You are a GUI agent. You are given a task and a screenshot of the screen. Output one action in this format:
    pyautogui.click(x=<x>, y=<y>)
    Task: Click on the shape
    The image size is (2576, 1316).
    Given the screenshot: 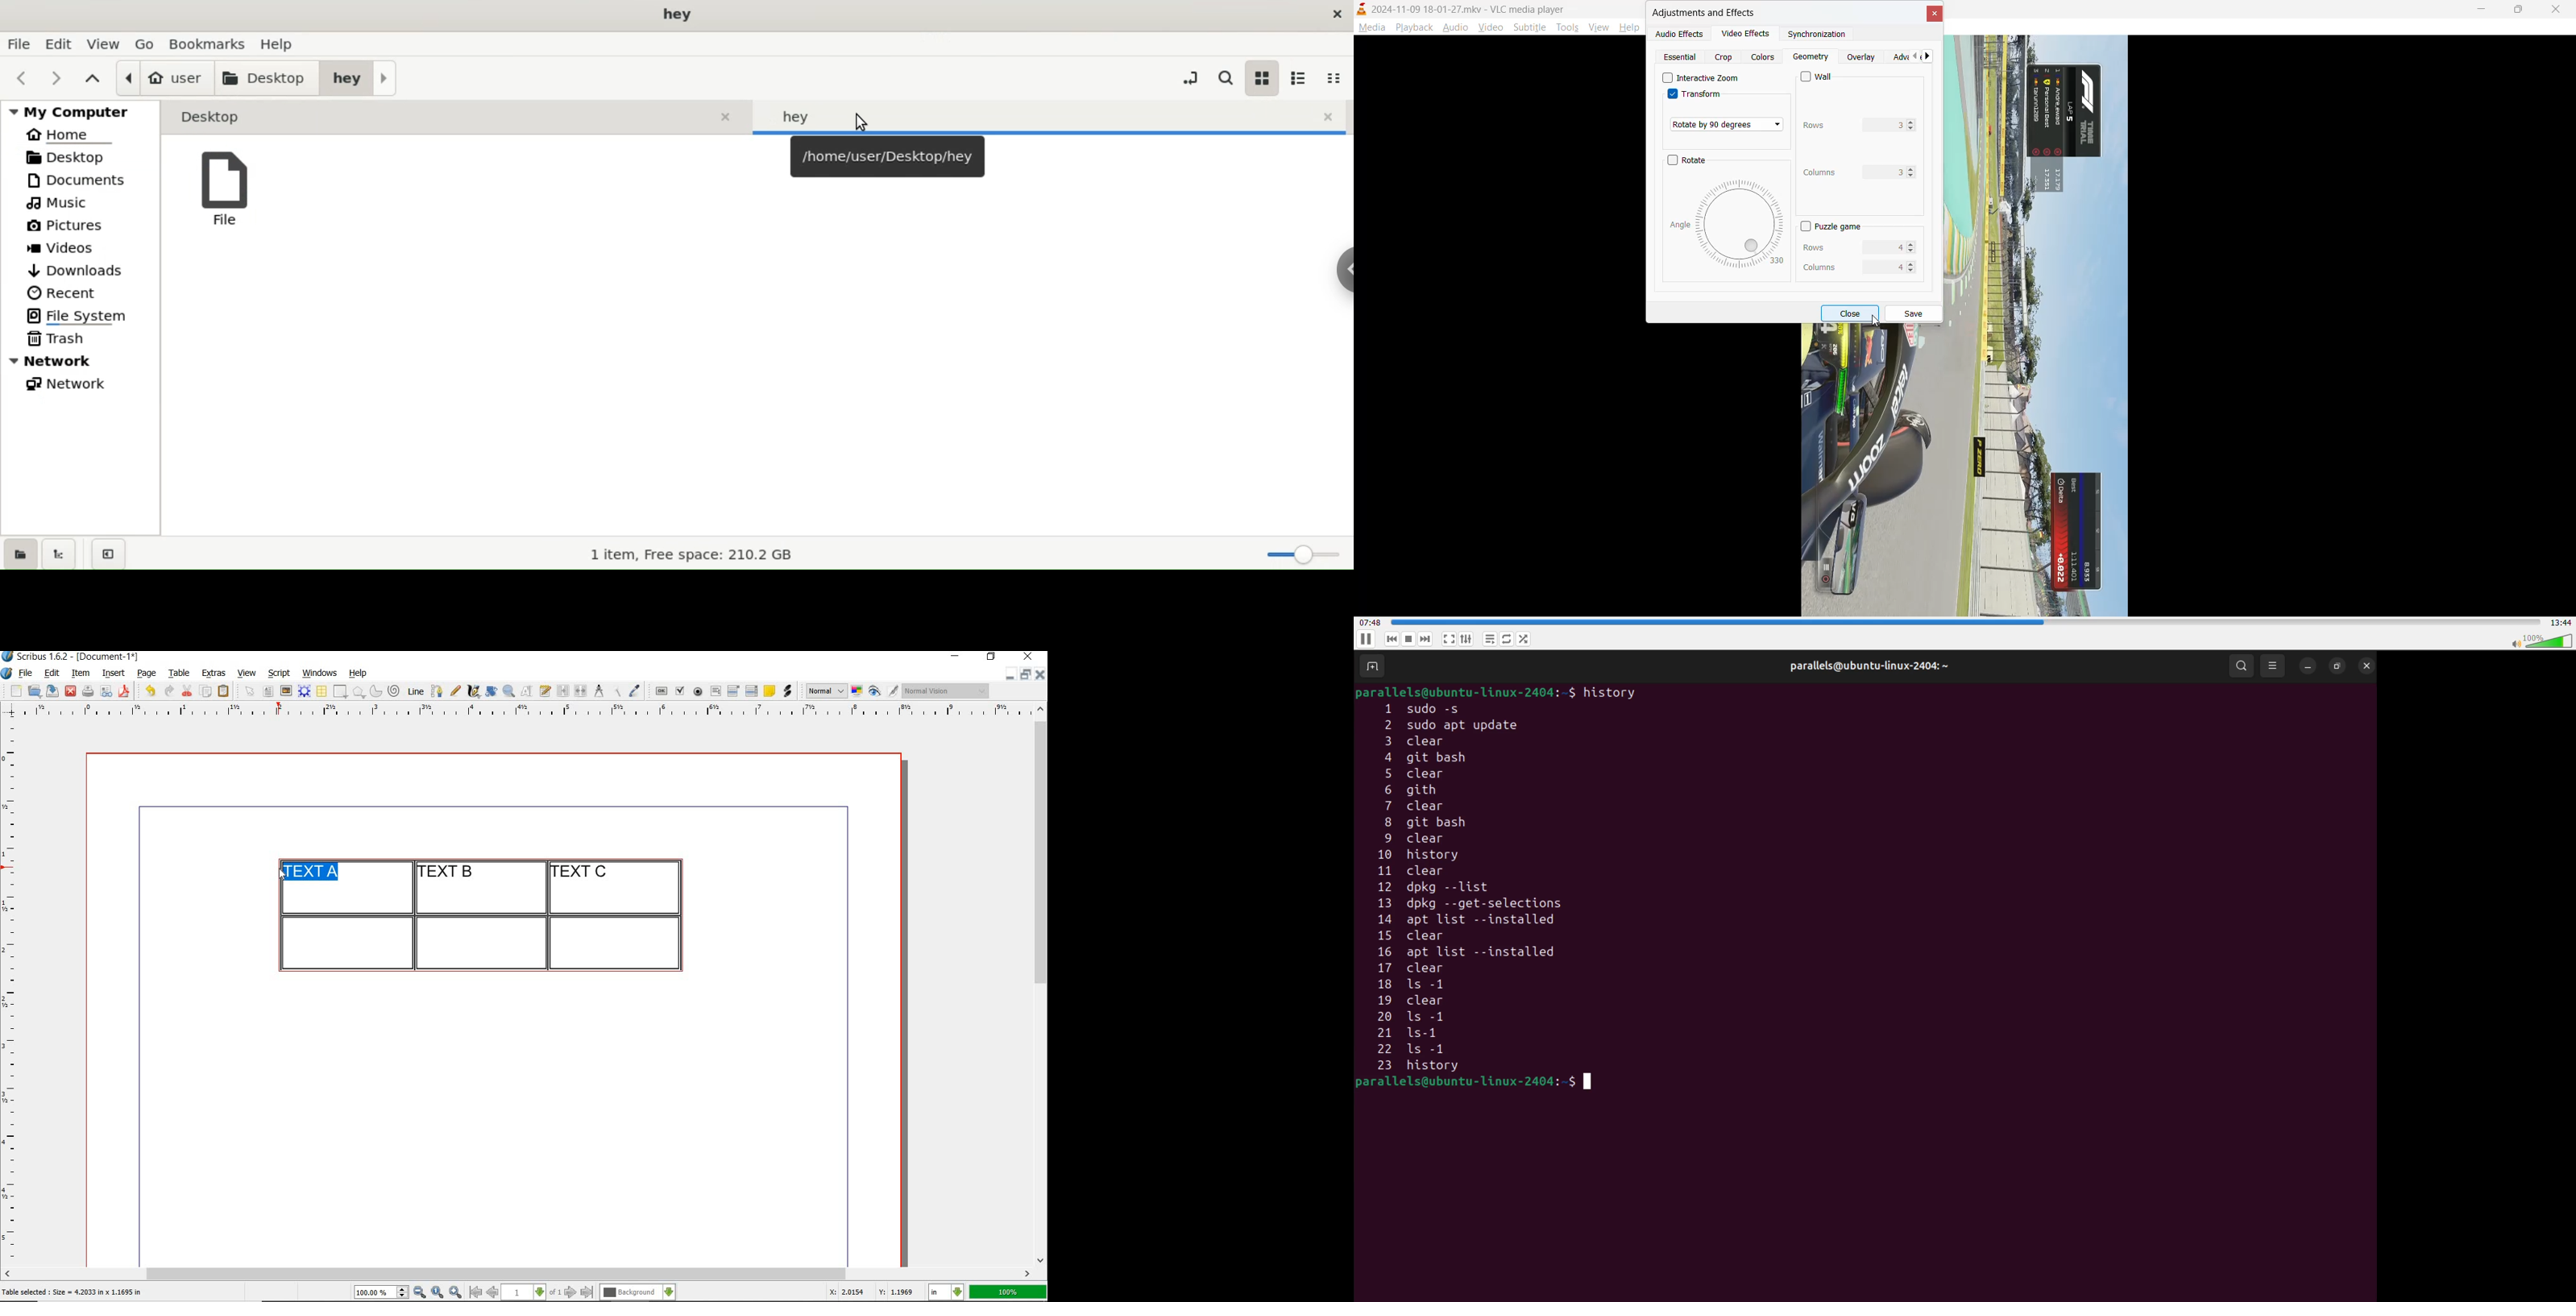 What is the action you would take?
    pyautogui.click(x=342, y=692)
    